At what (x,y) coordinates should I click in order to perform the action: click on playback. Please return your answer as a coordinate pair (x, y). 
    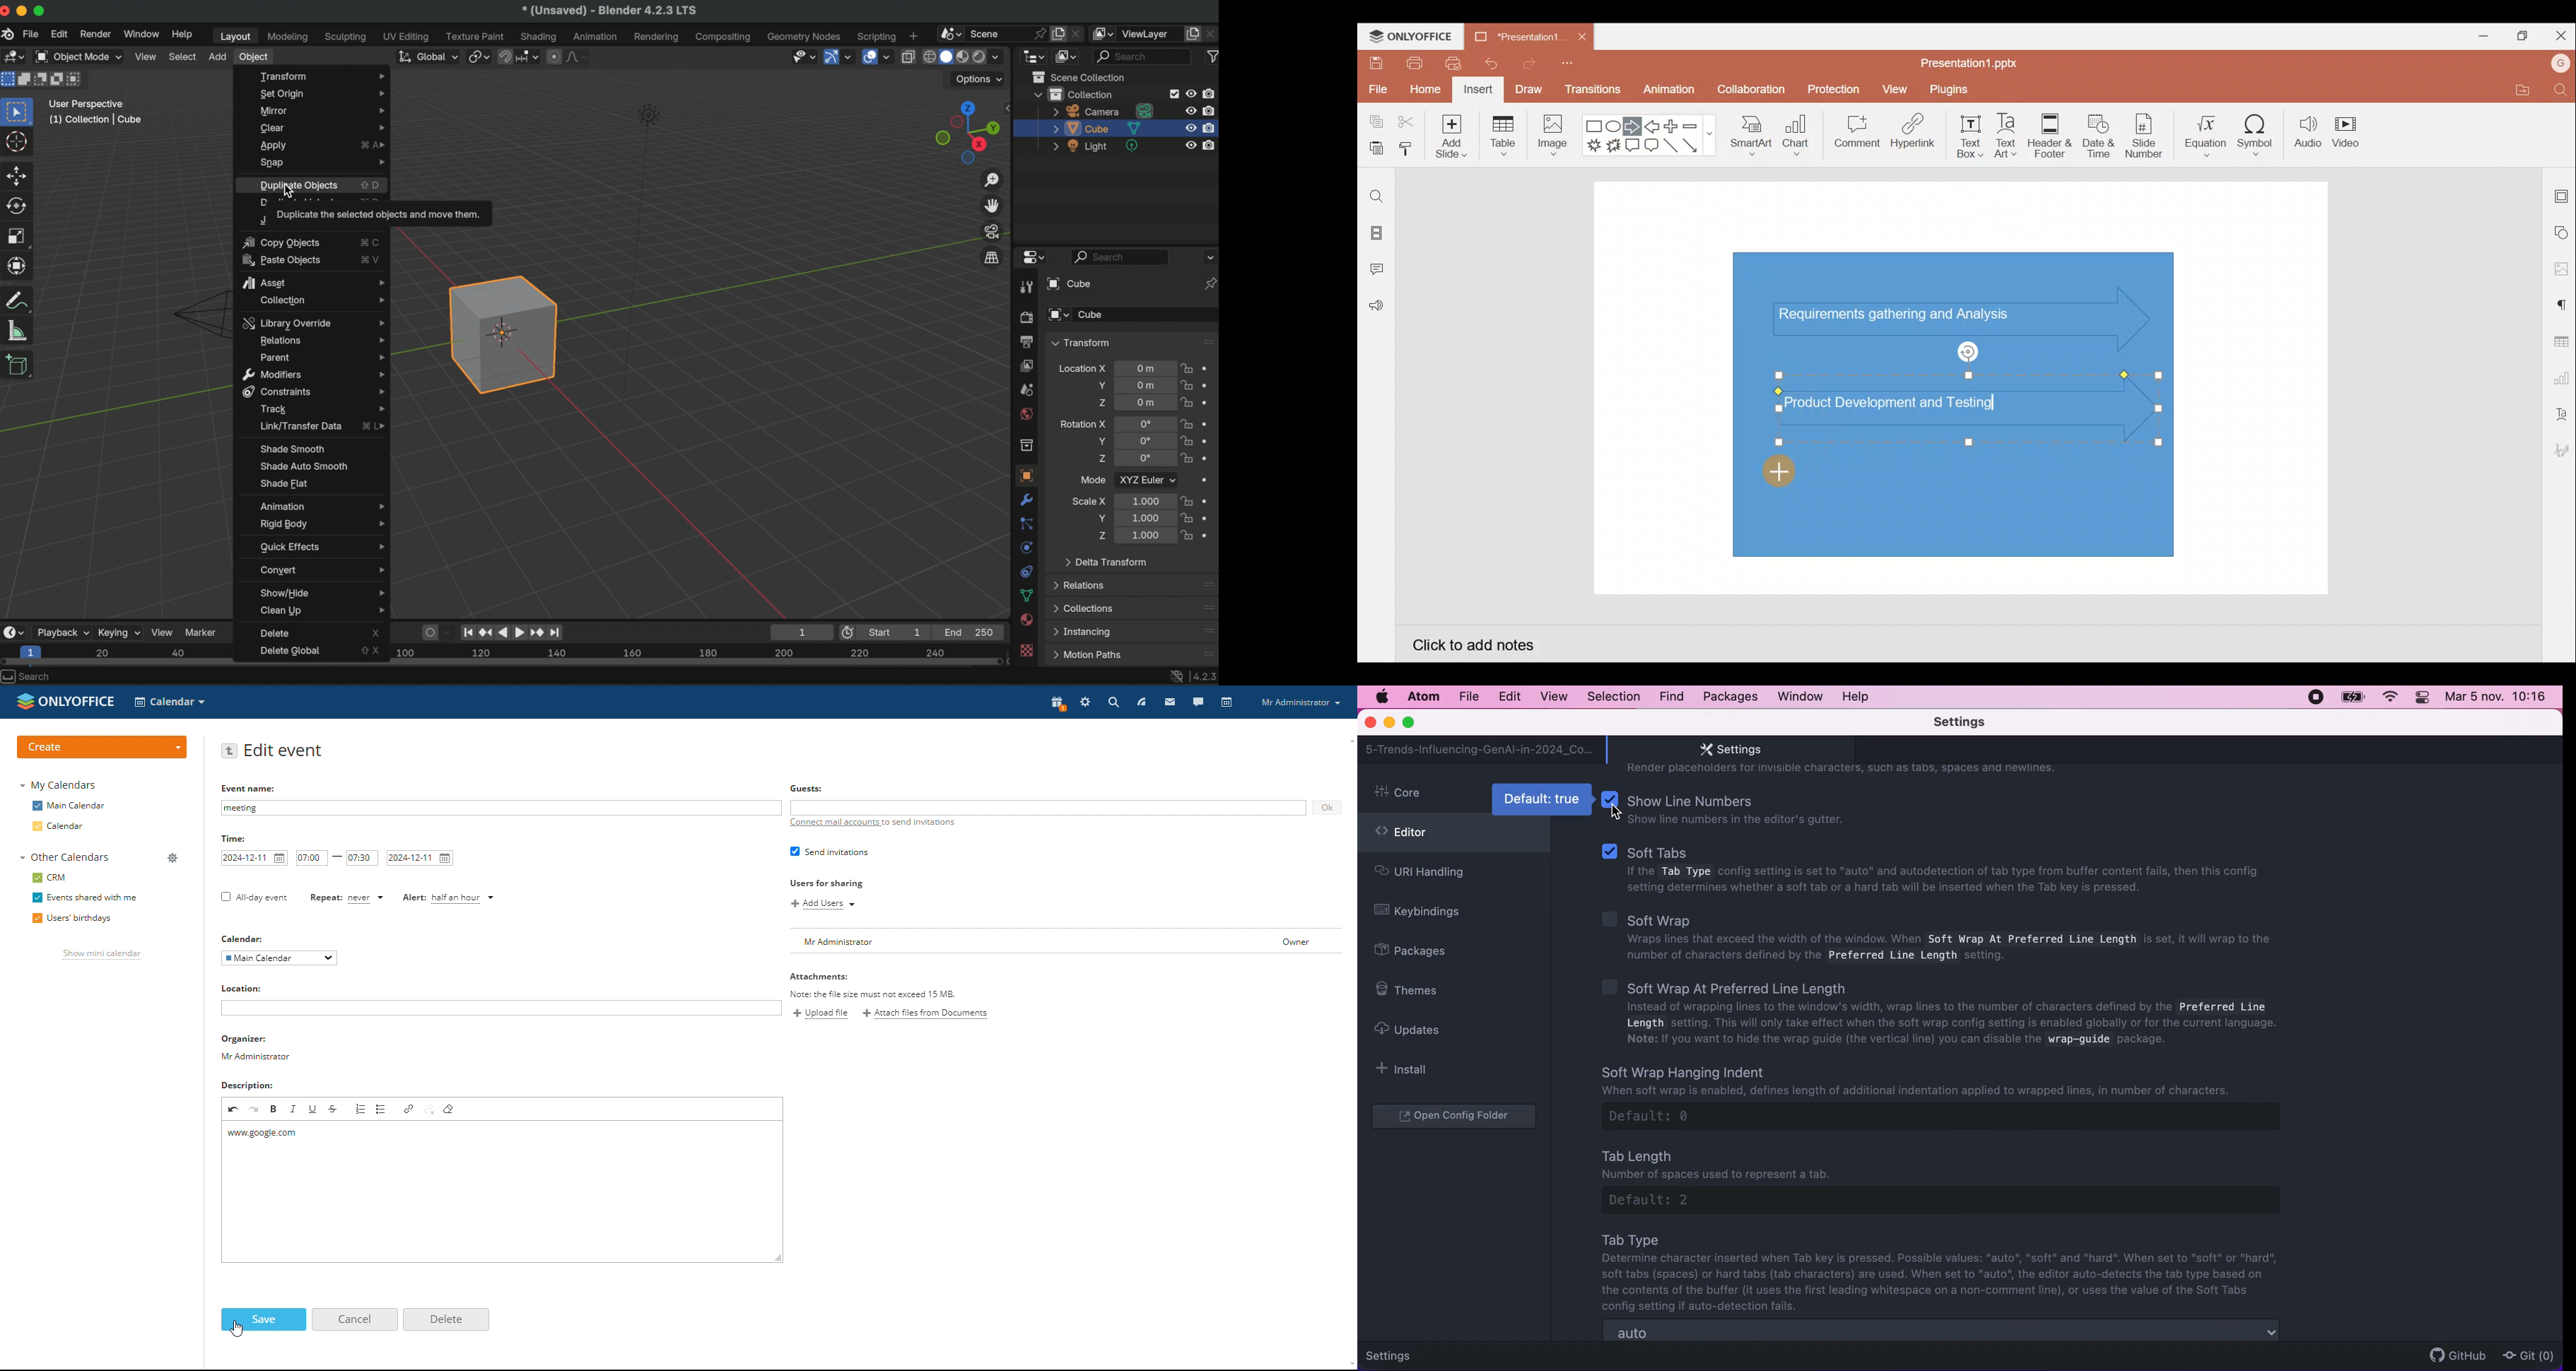
    Looking at the image, I should click on (62, 632).